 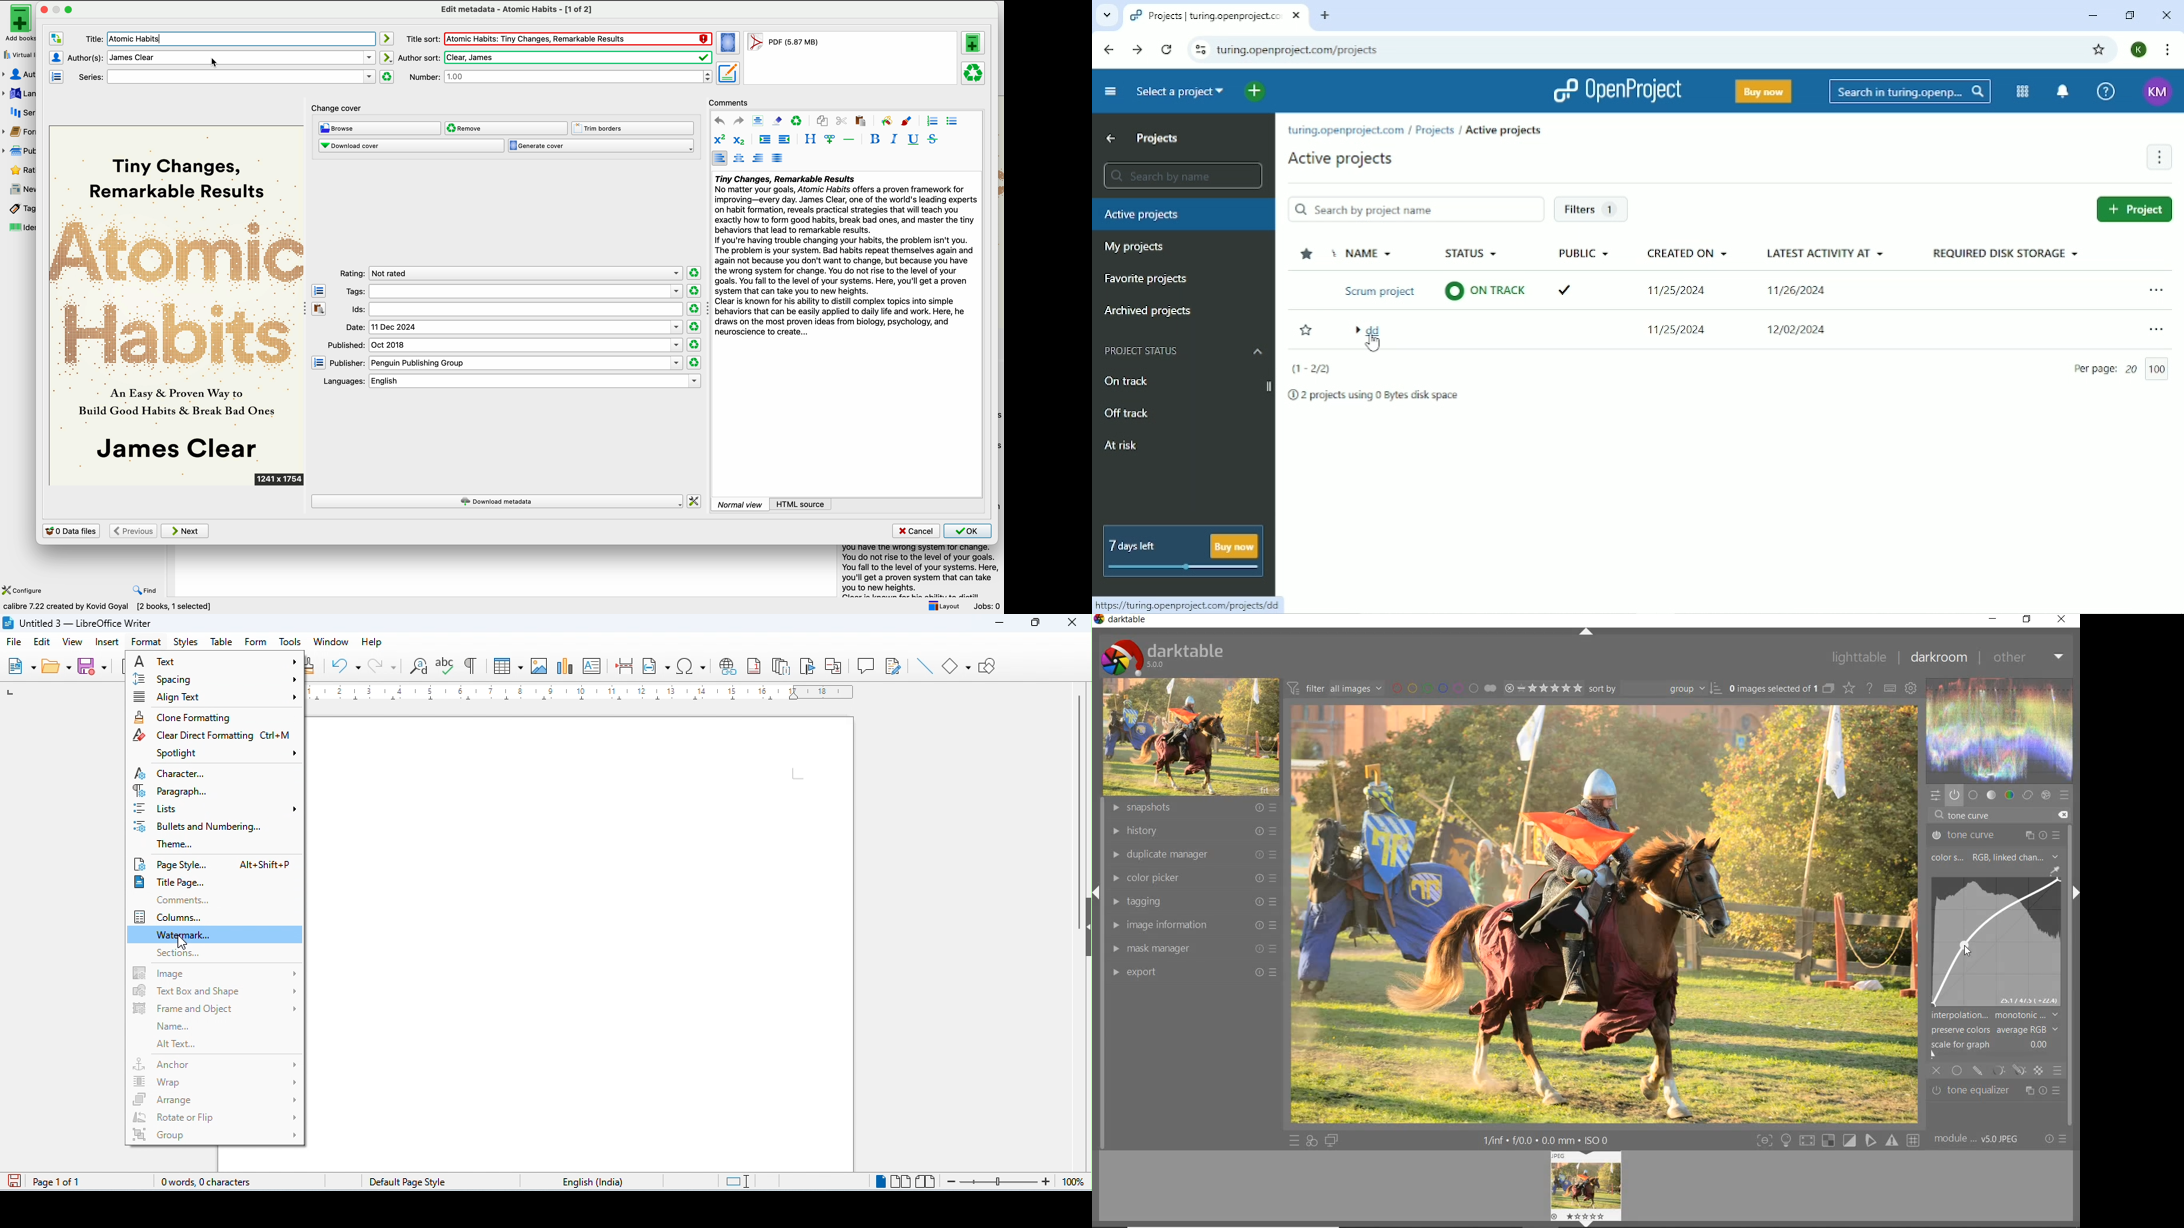 I want to click on language, so click(x=587, y=1180).